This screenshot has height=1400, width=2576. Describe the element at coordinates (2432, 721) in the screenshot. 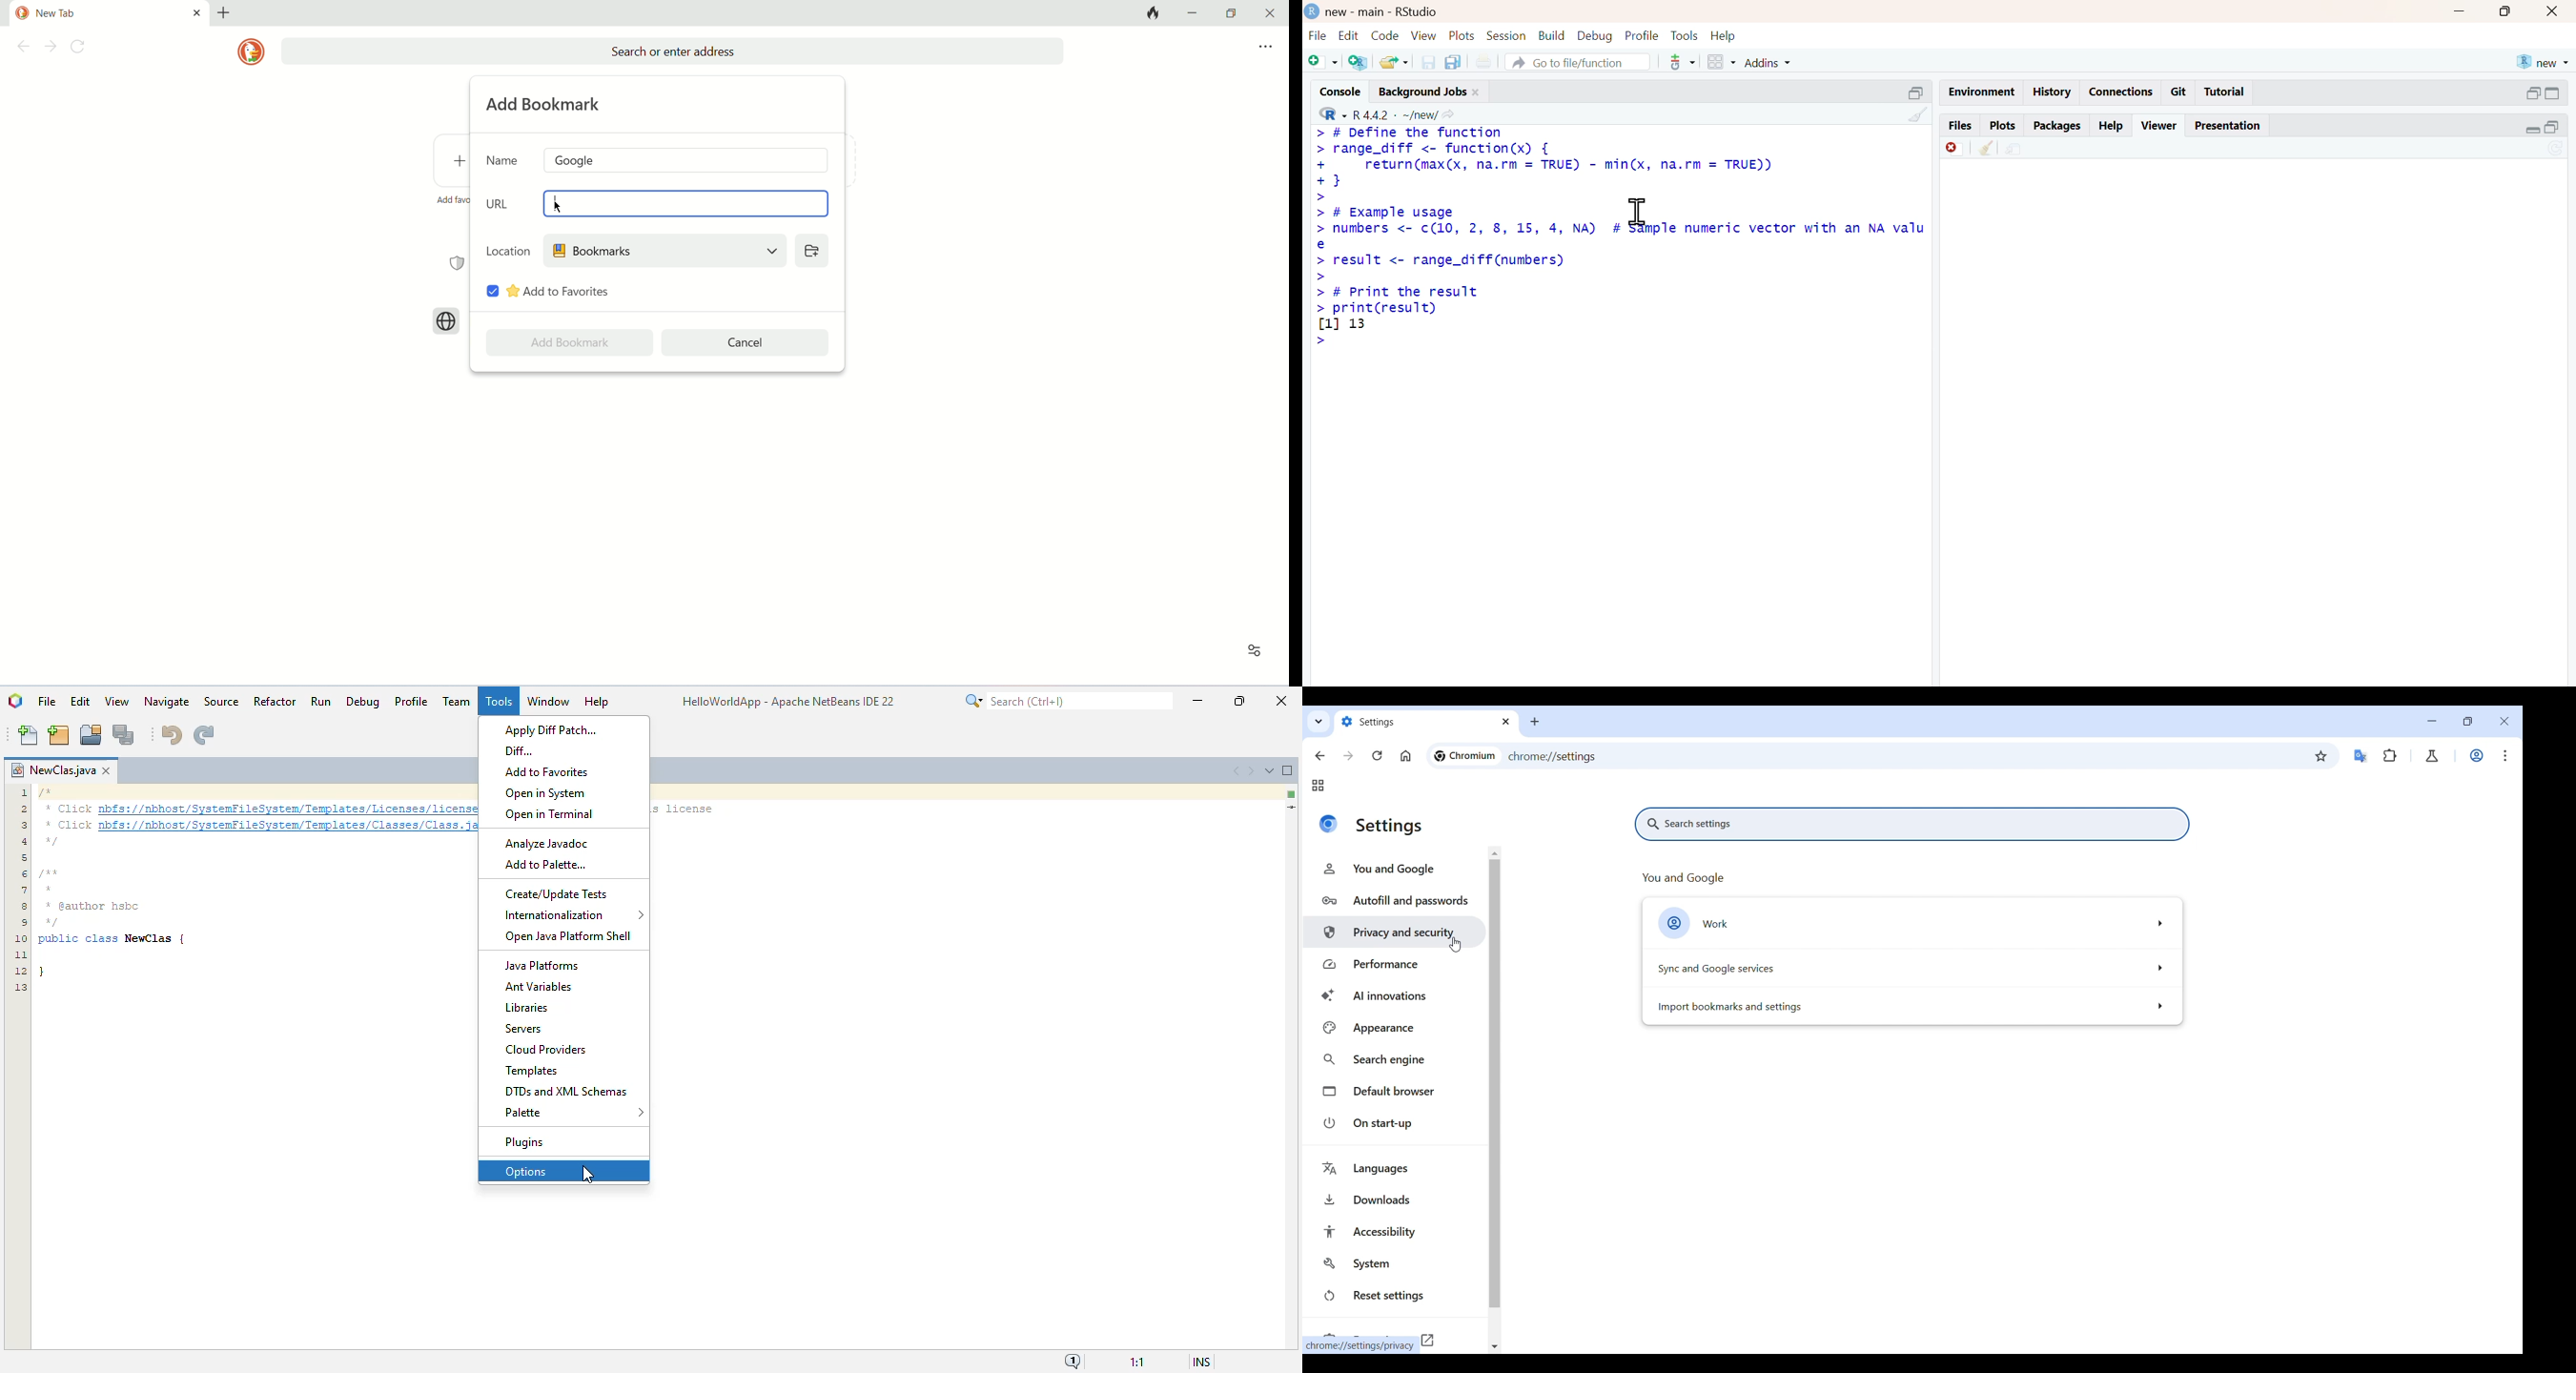

I see `Minimize` at that location.